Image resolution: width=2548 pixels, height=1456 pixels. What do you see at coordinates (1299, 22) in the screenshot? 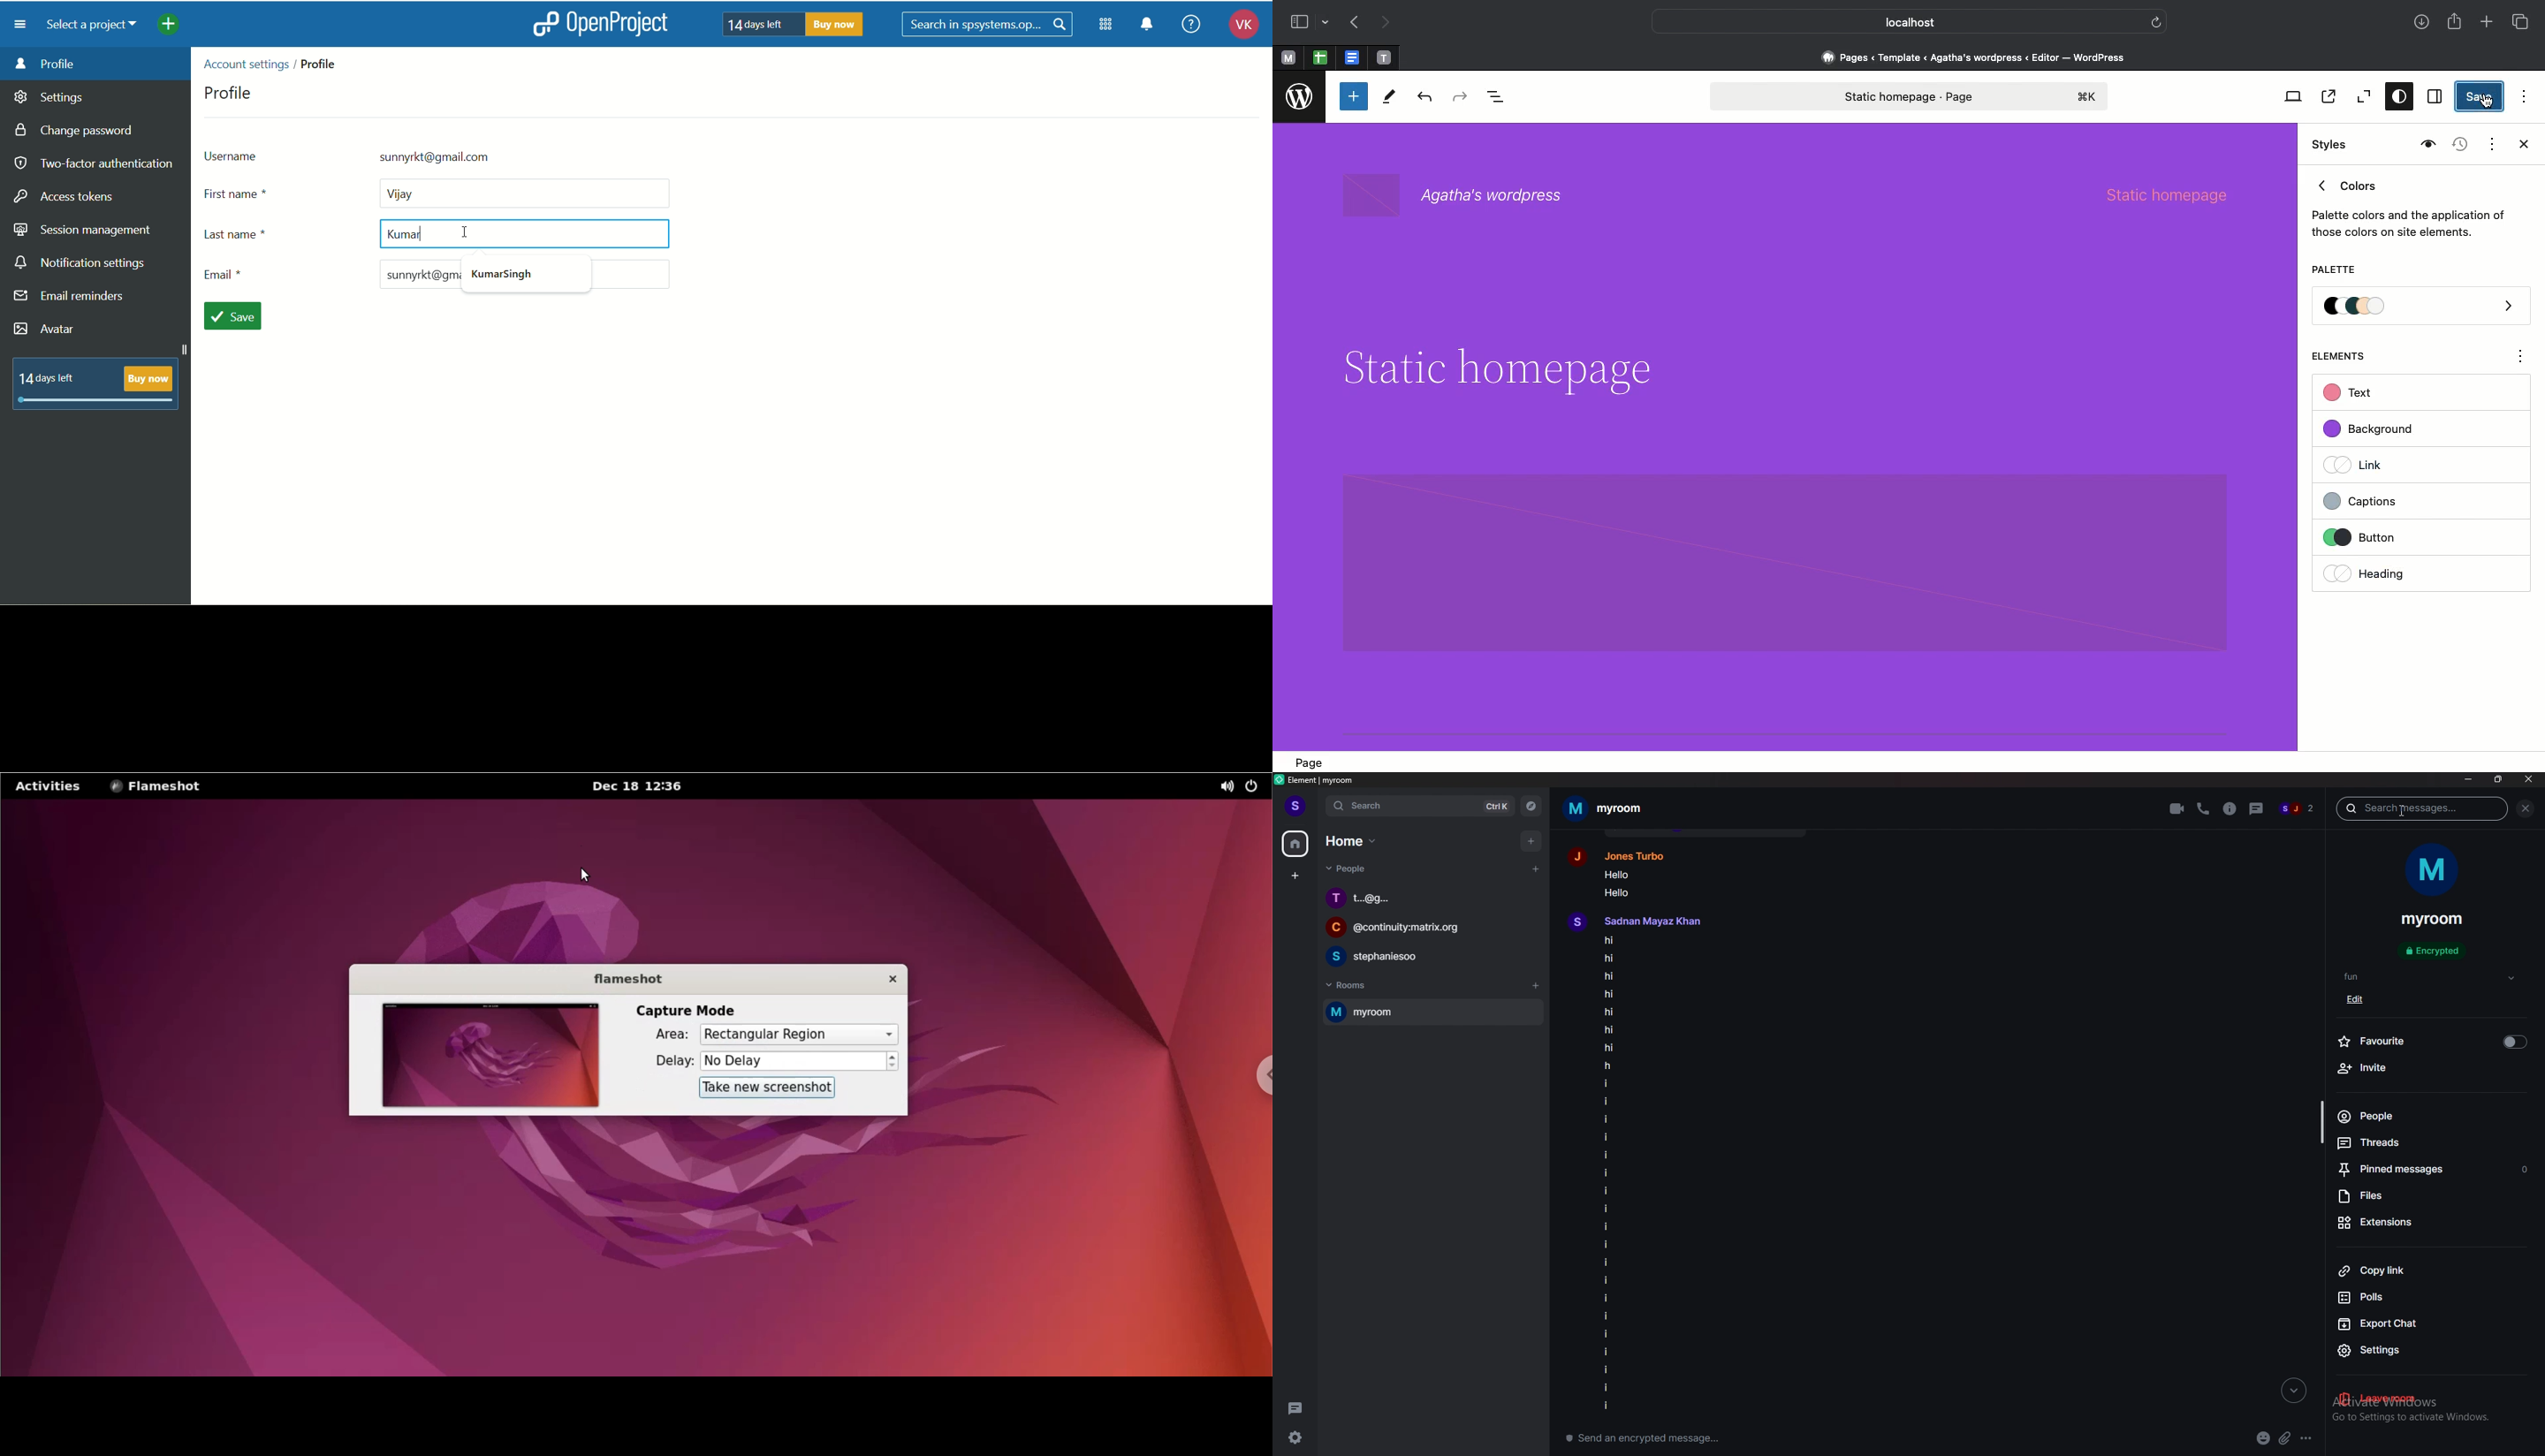
I see `Sidebar` at bounding box center [1299, 22].